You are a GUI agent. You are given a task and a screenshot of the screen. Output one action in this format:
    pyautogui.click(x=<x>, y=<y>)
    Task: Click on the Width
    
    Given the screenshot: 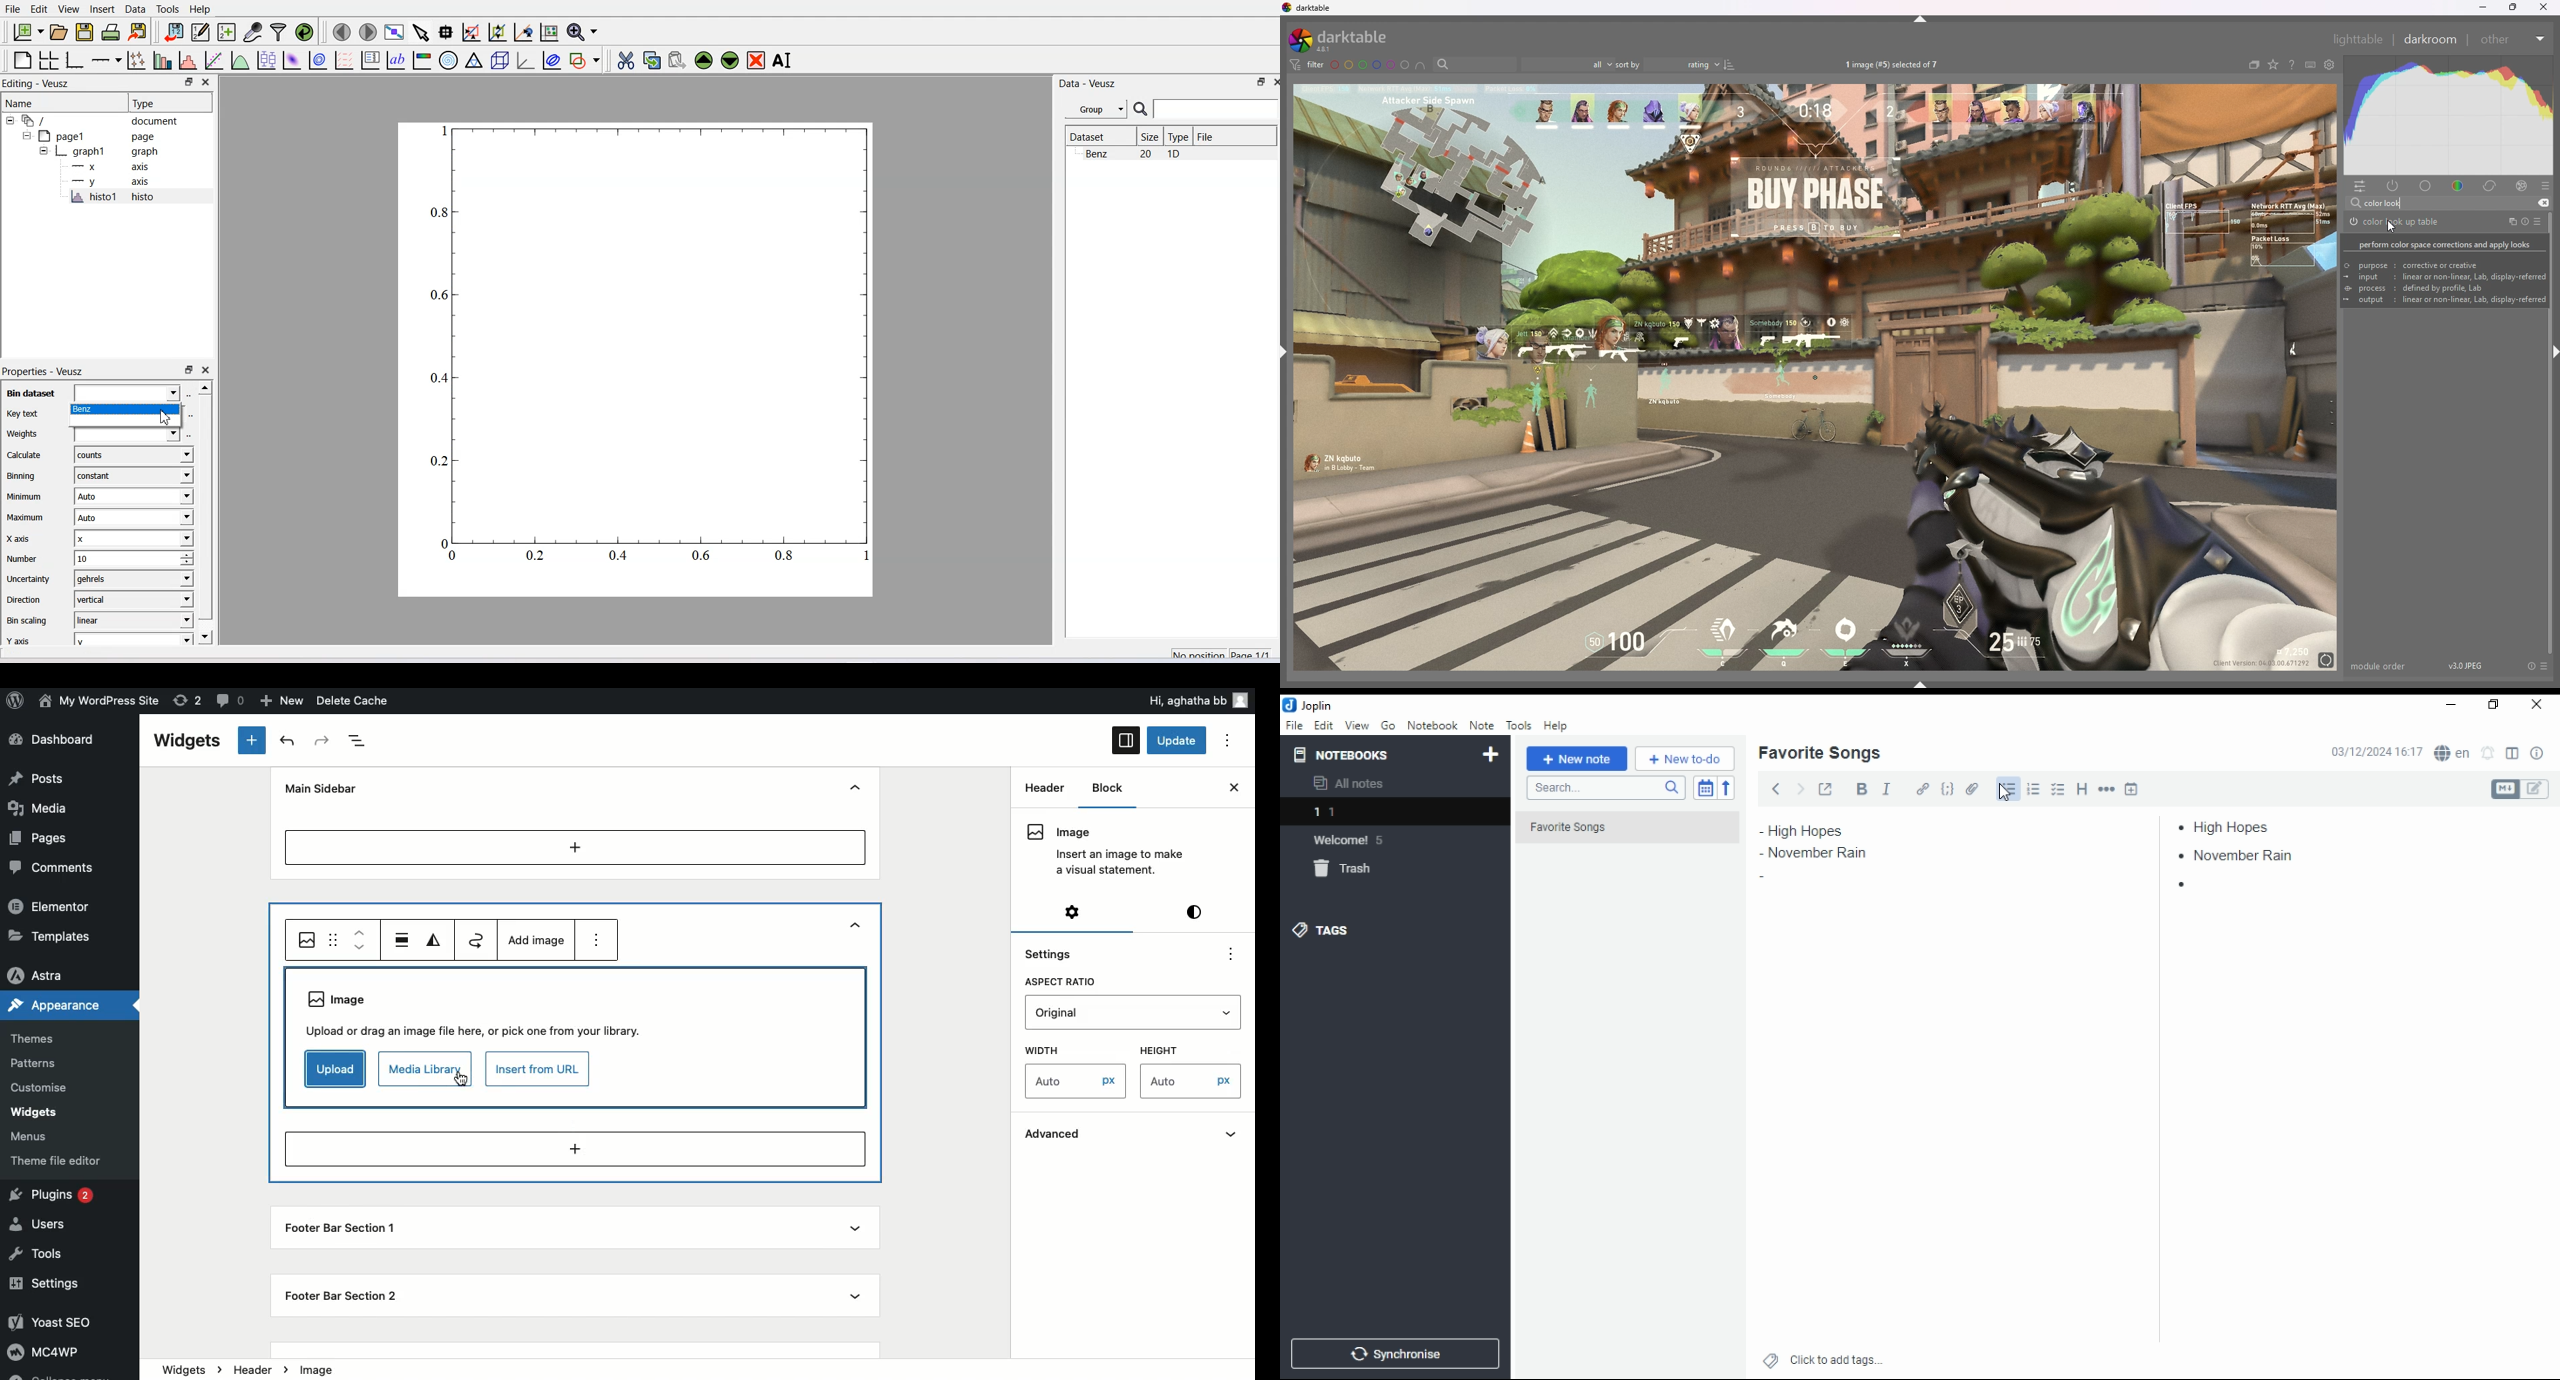 What is the action you would take?
    pyautogui.click(x=1044, y=1051)
    